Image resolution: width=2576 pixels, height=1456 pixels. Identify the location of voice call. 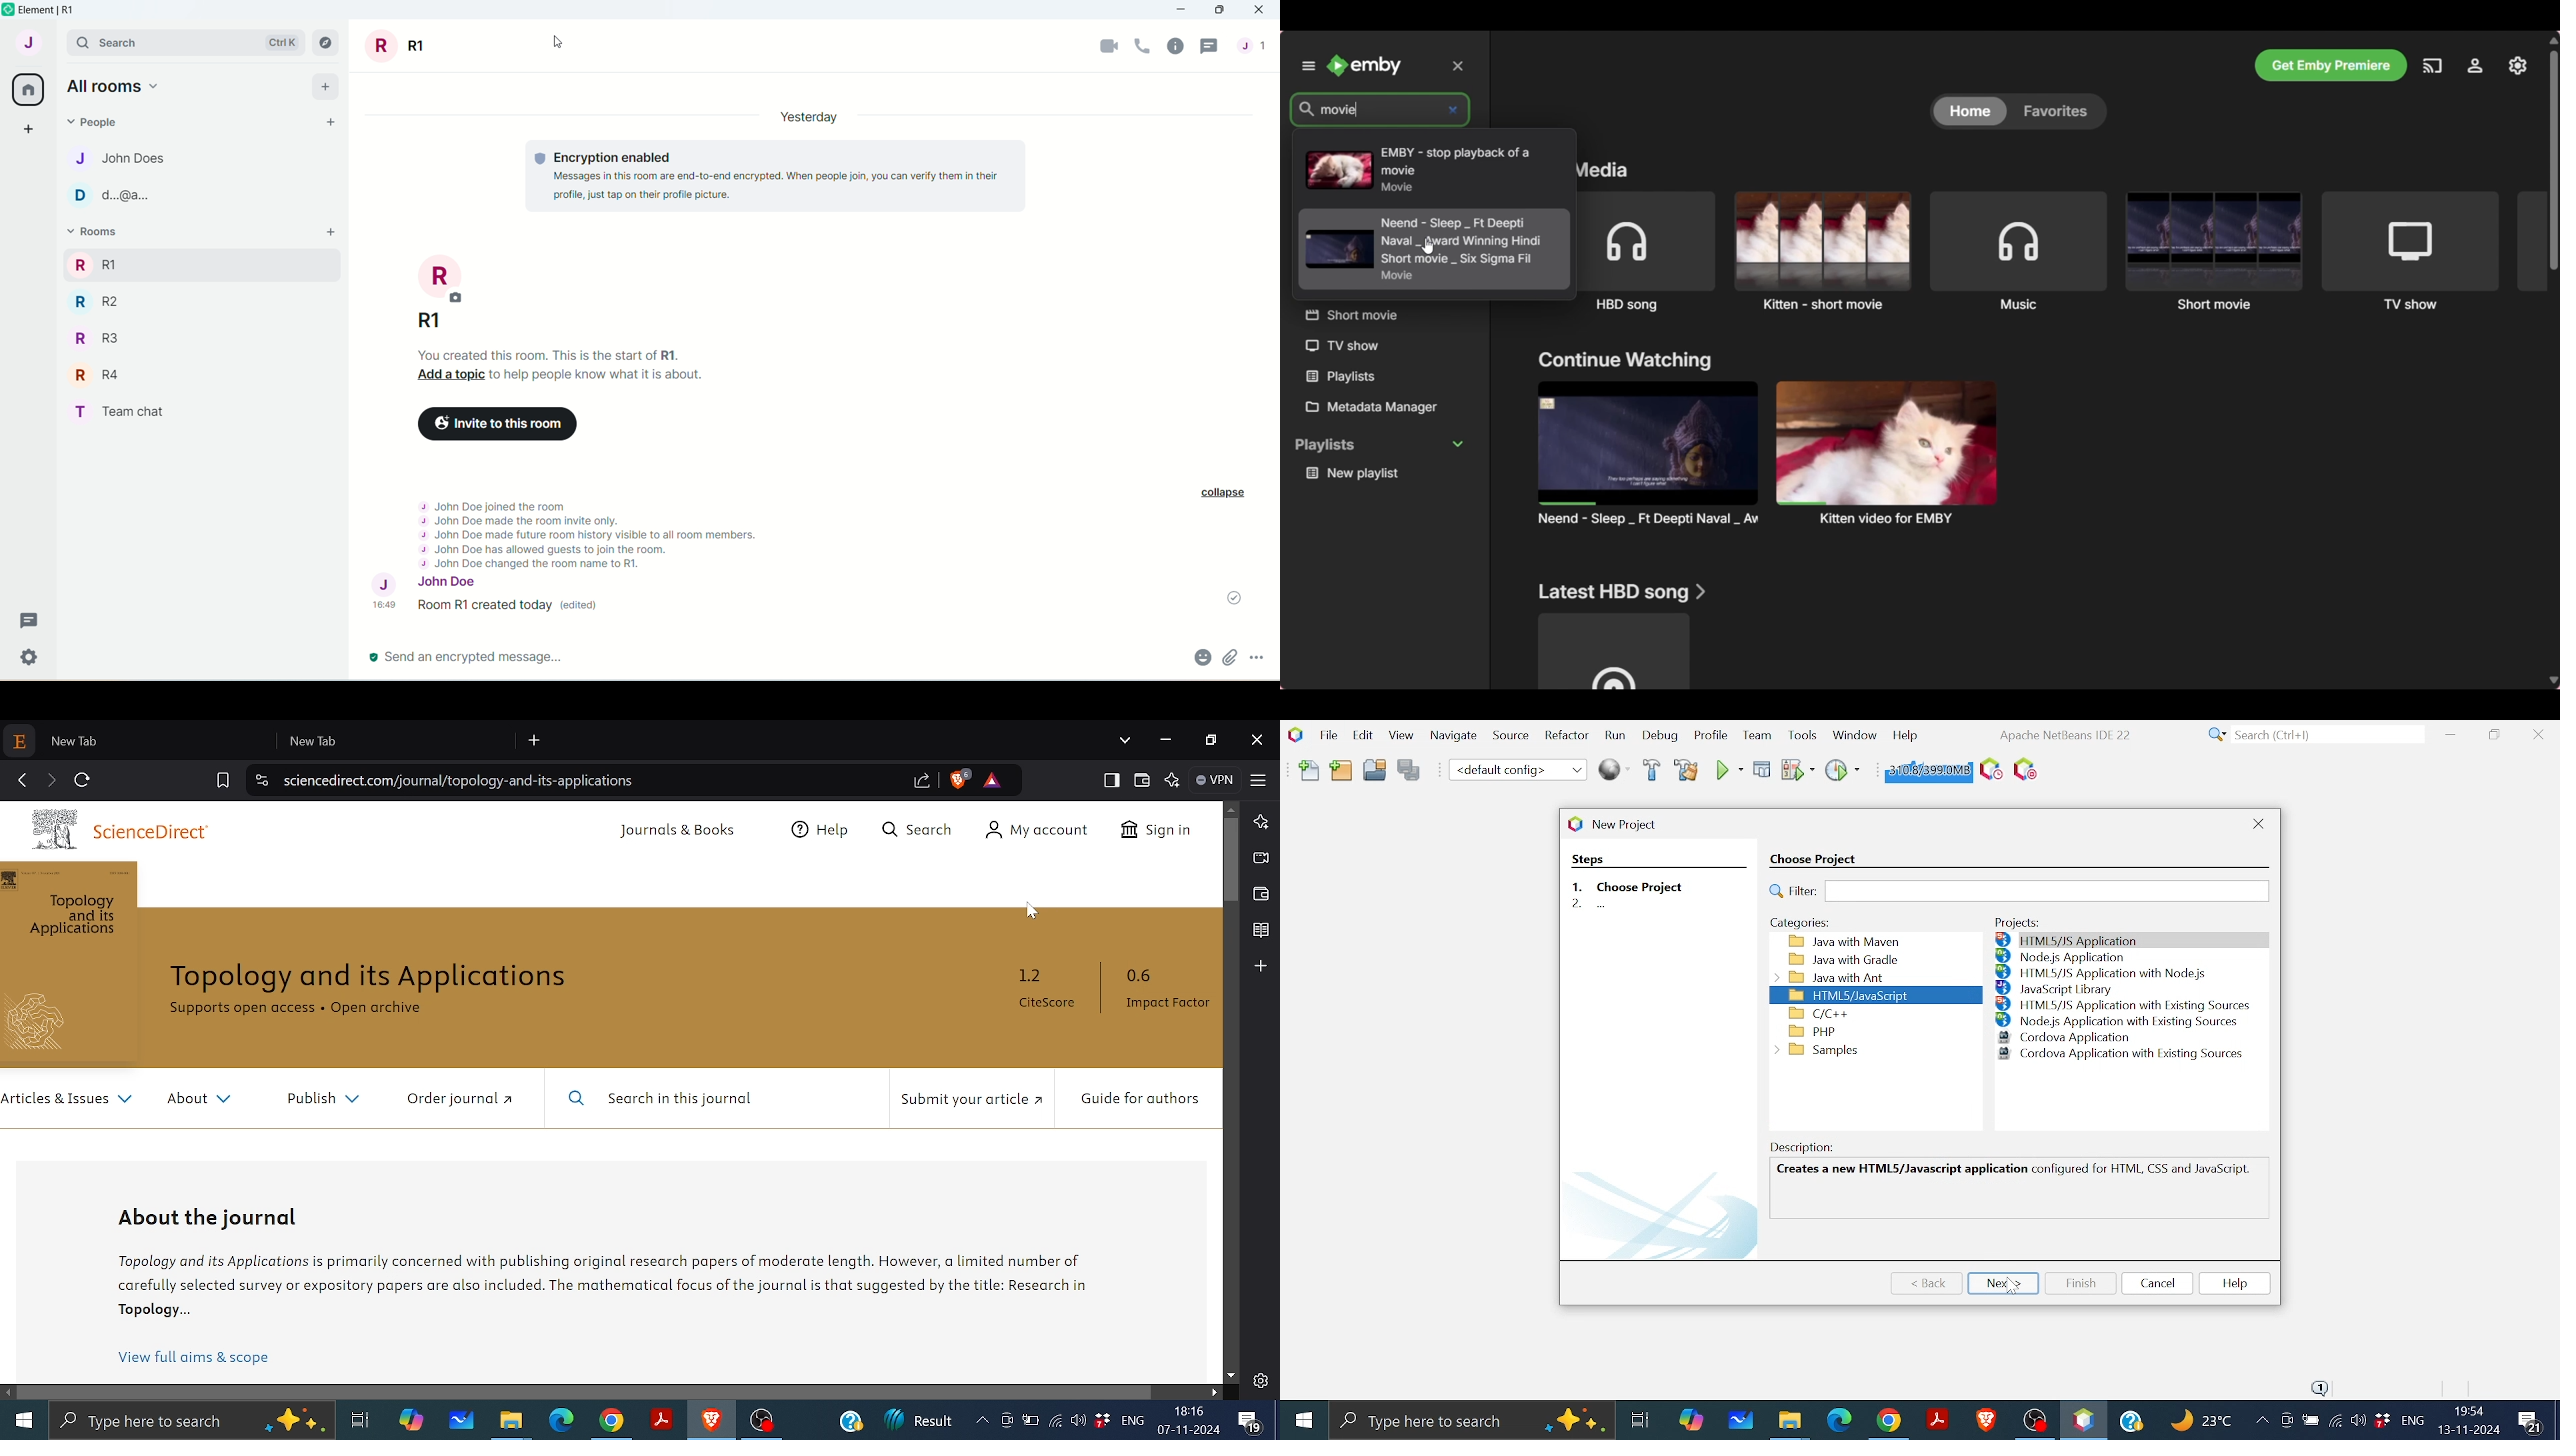
(1142, 47).